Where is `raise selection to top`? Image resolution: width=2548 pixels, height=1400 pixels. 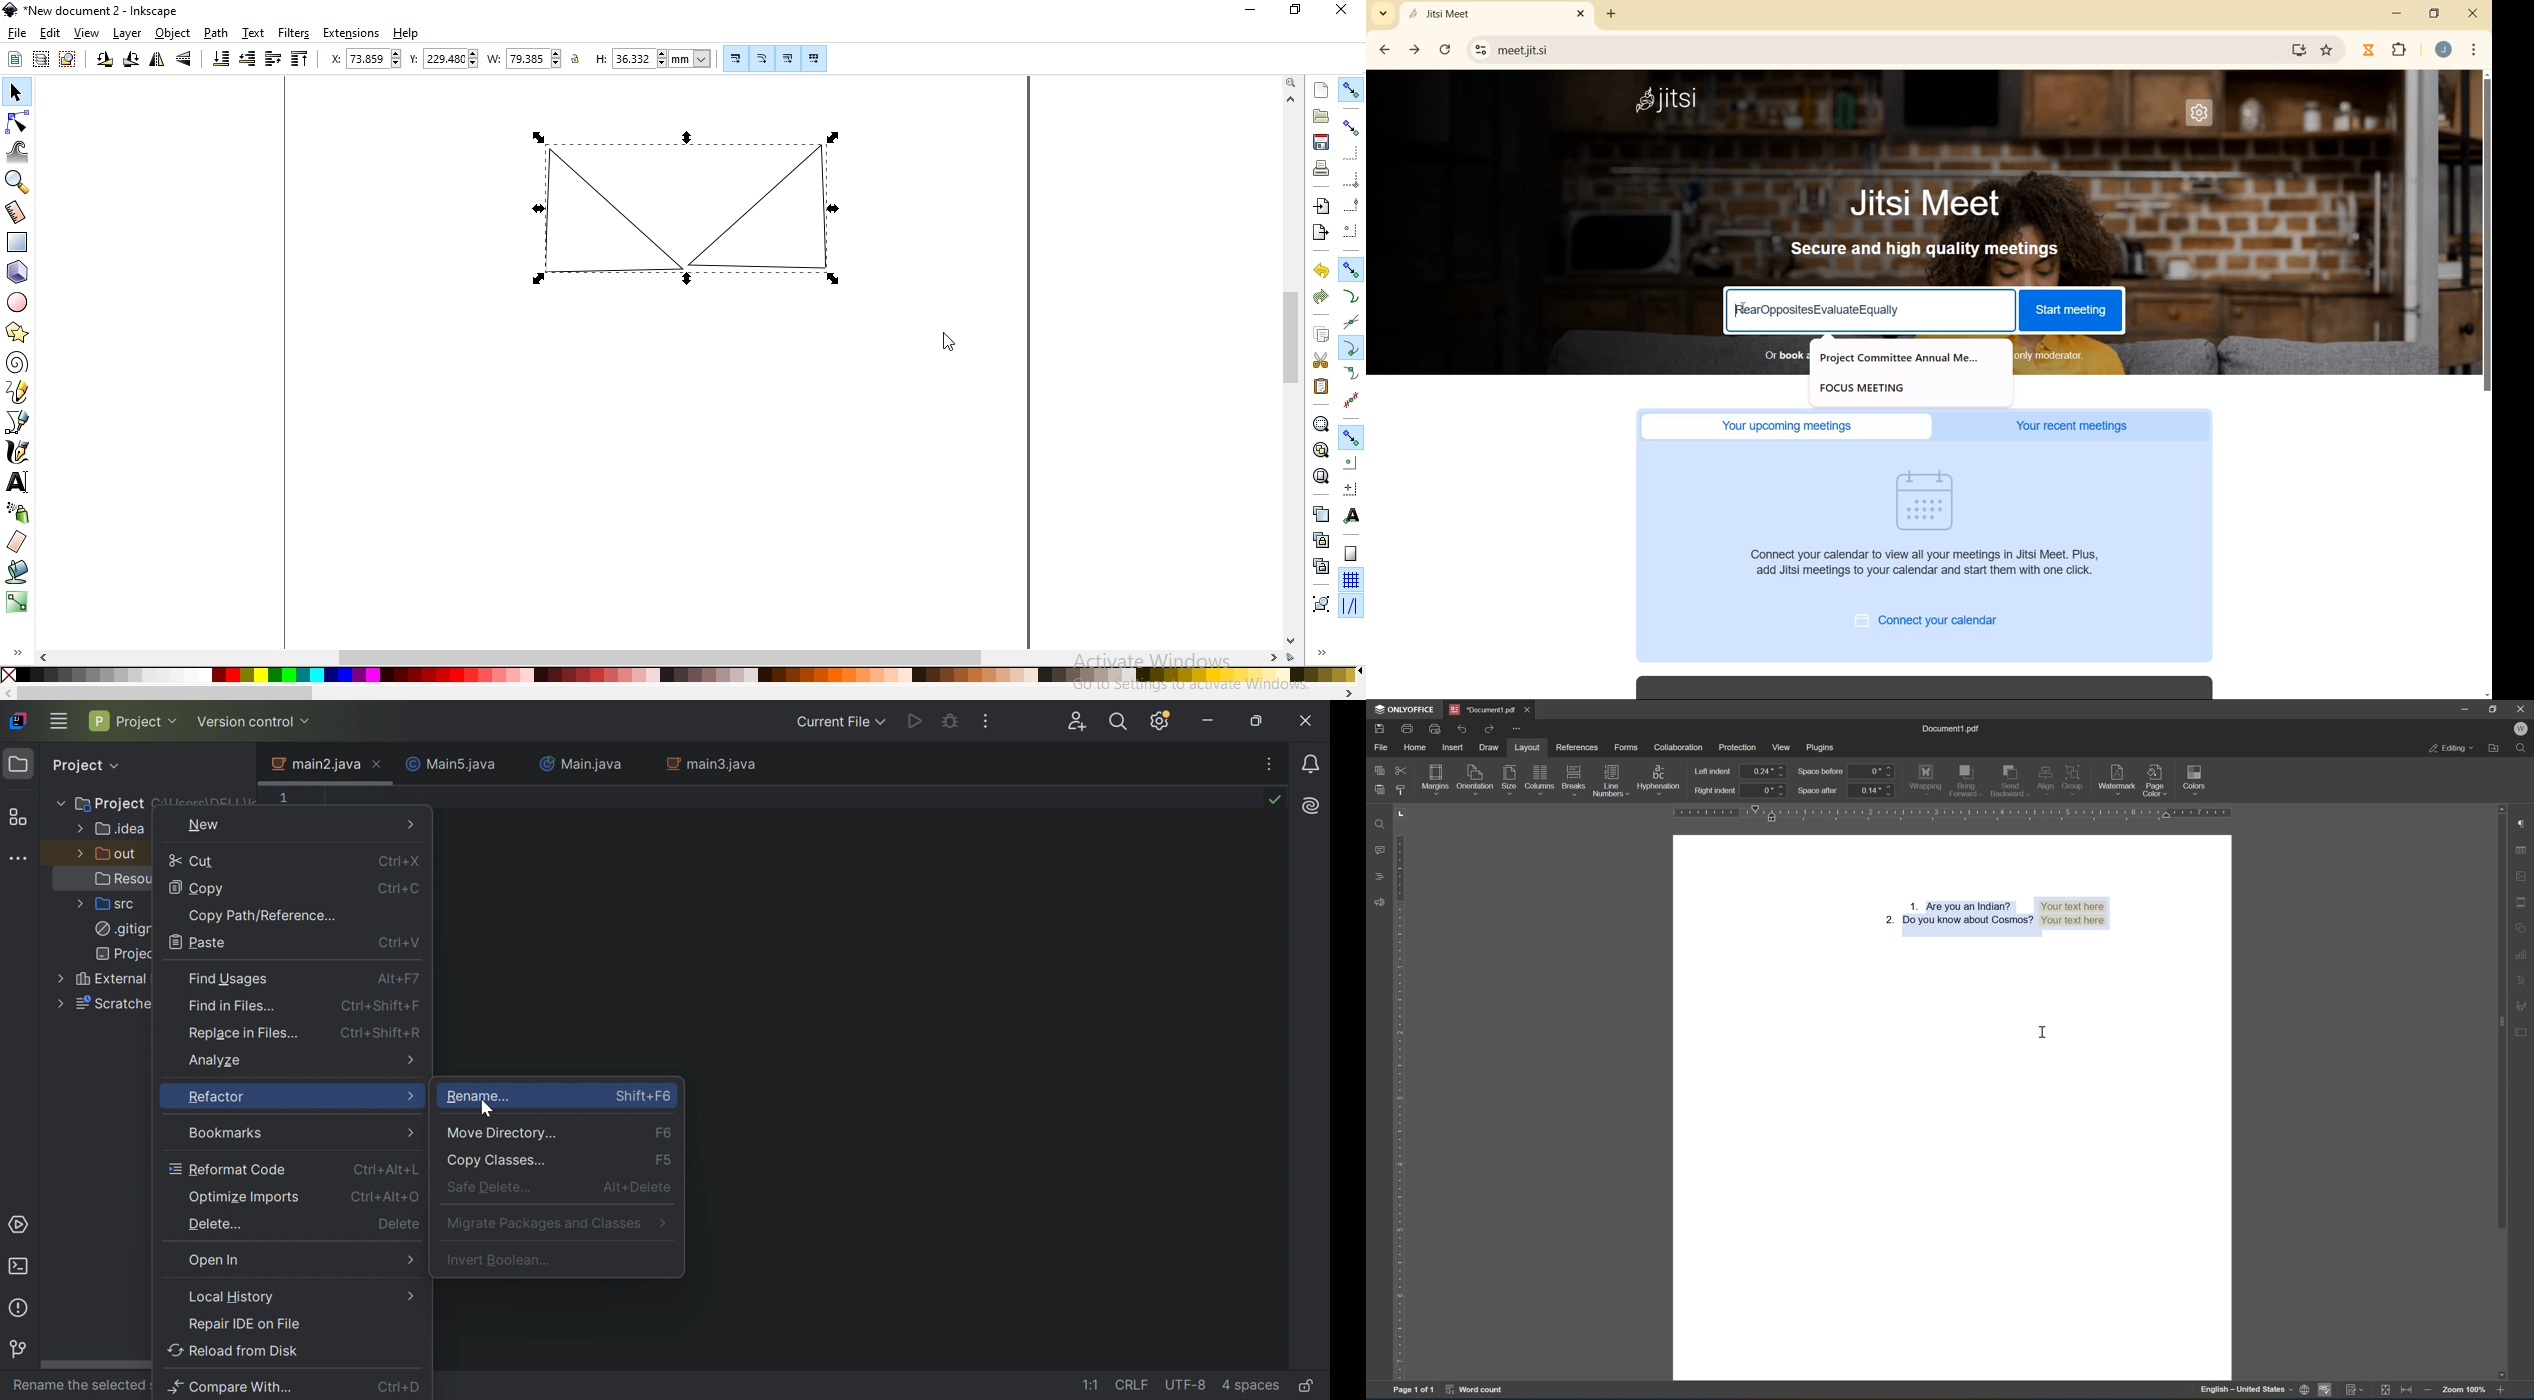 raise selection to top is located at coordinates (301, 60).